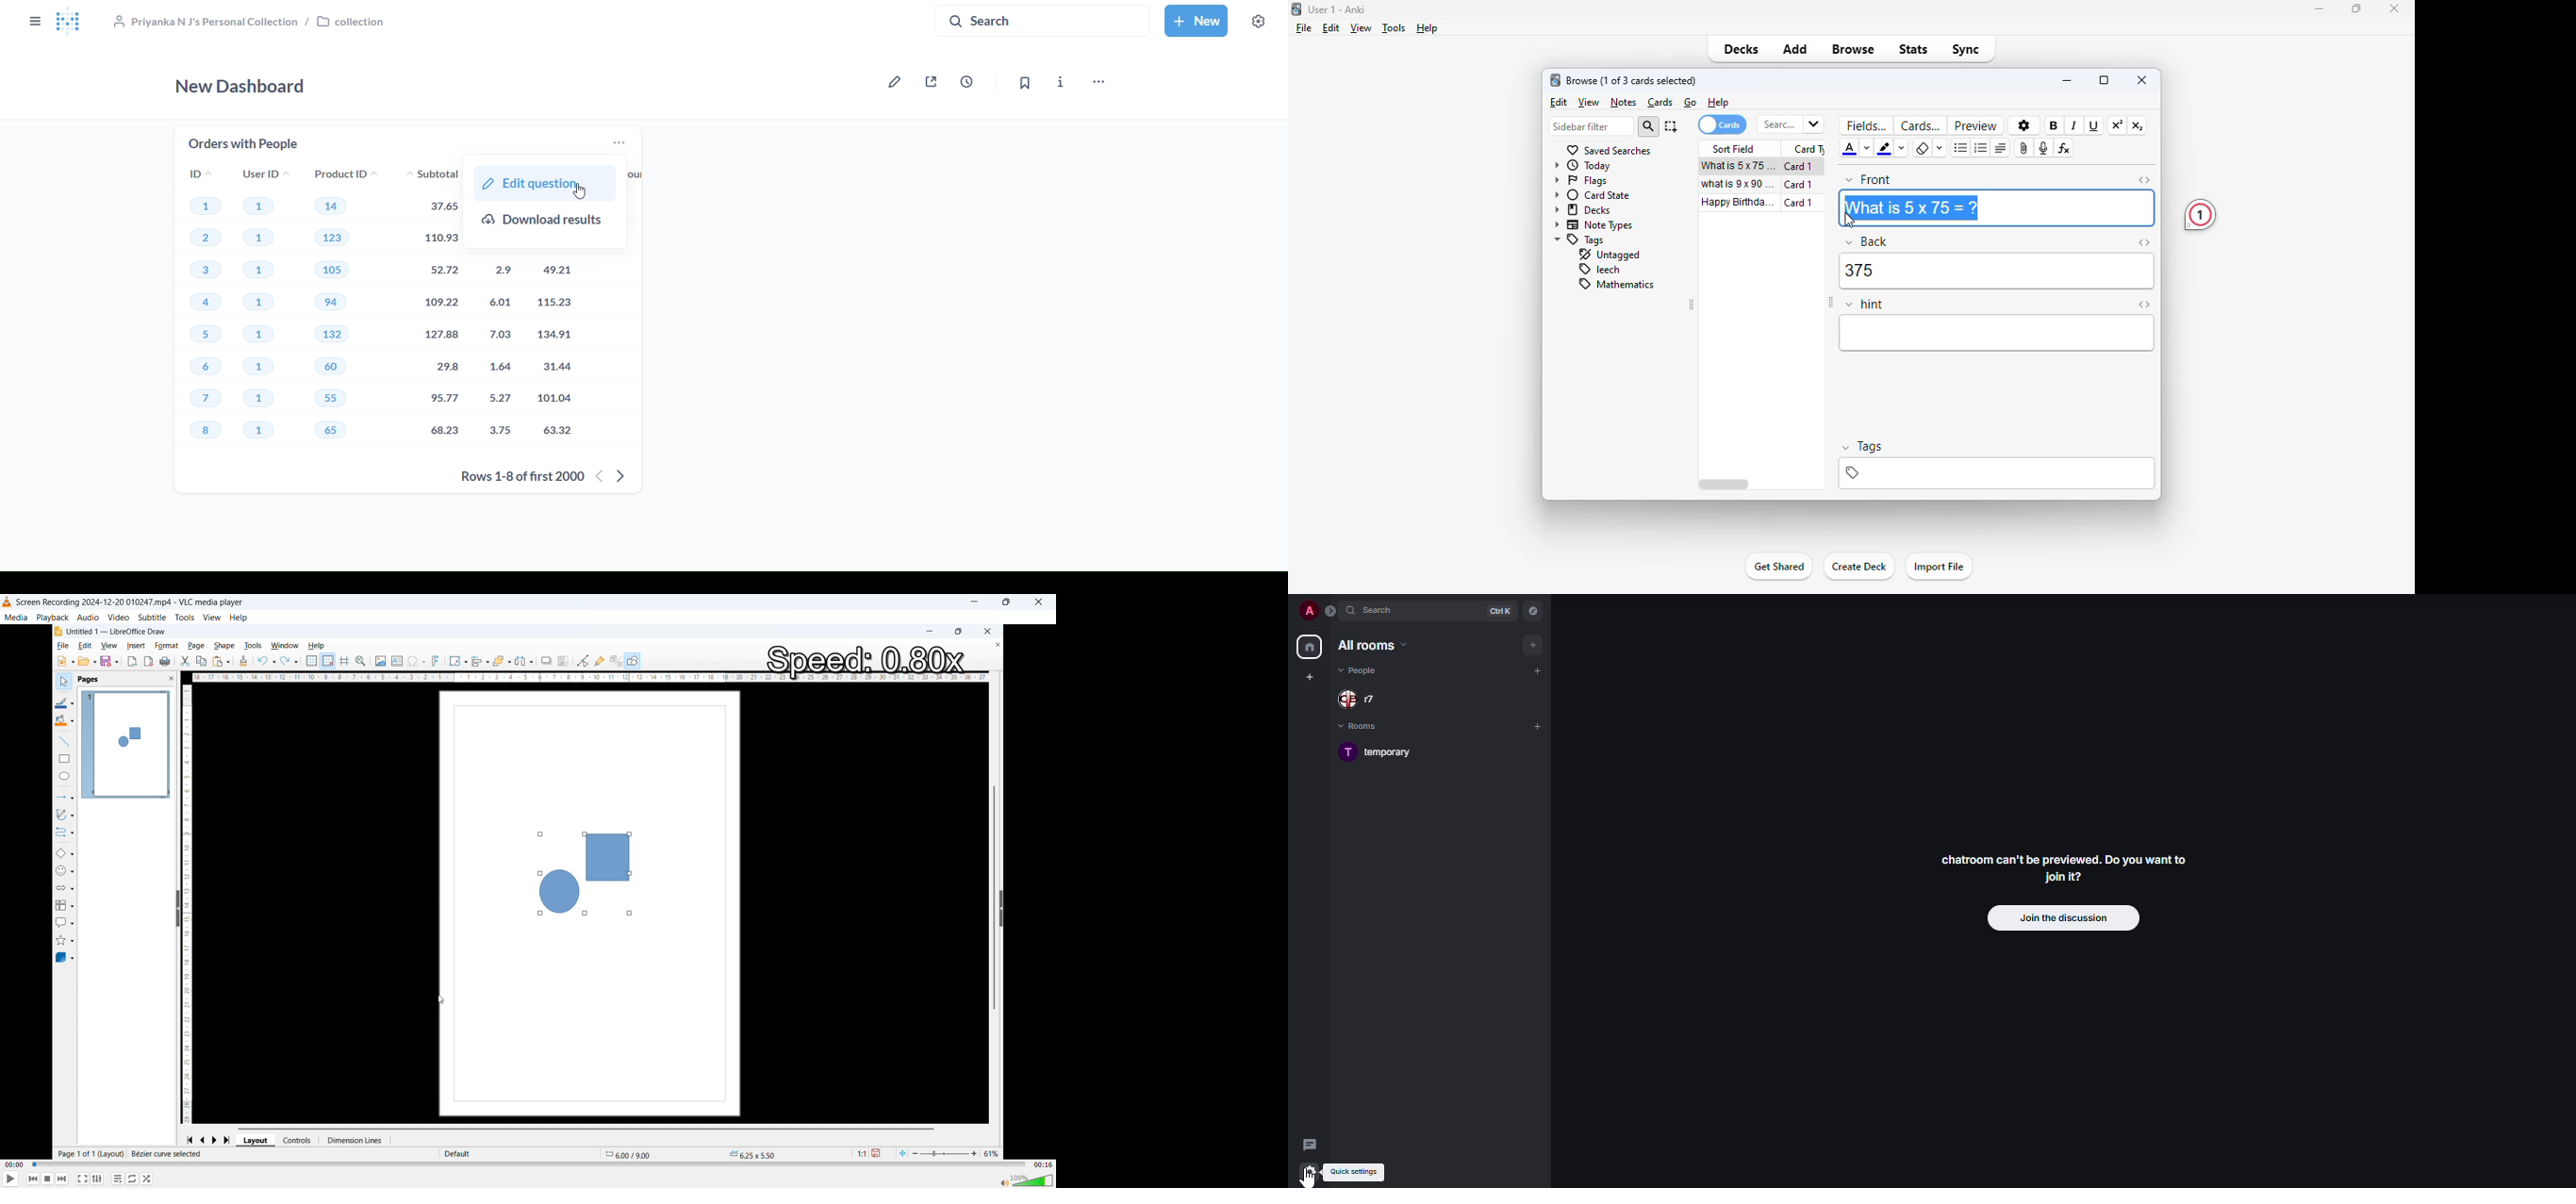 The image size is (2576, 1204). Describe the element at coordinates (1539, 670) in the screenshot. I see `add` at that location.